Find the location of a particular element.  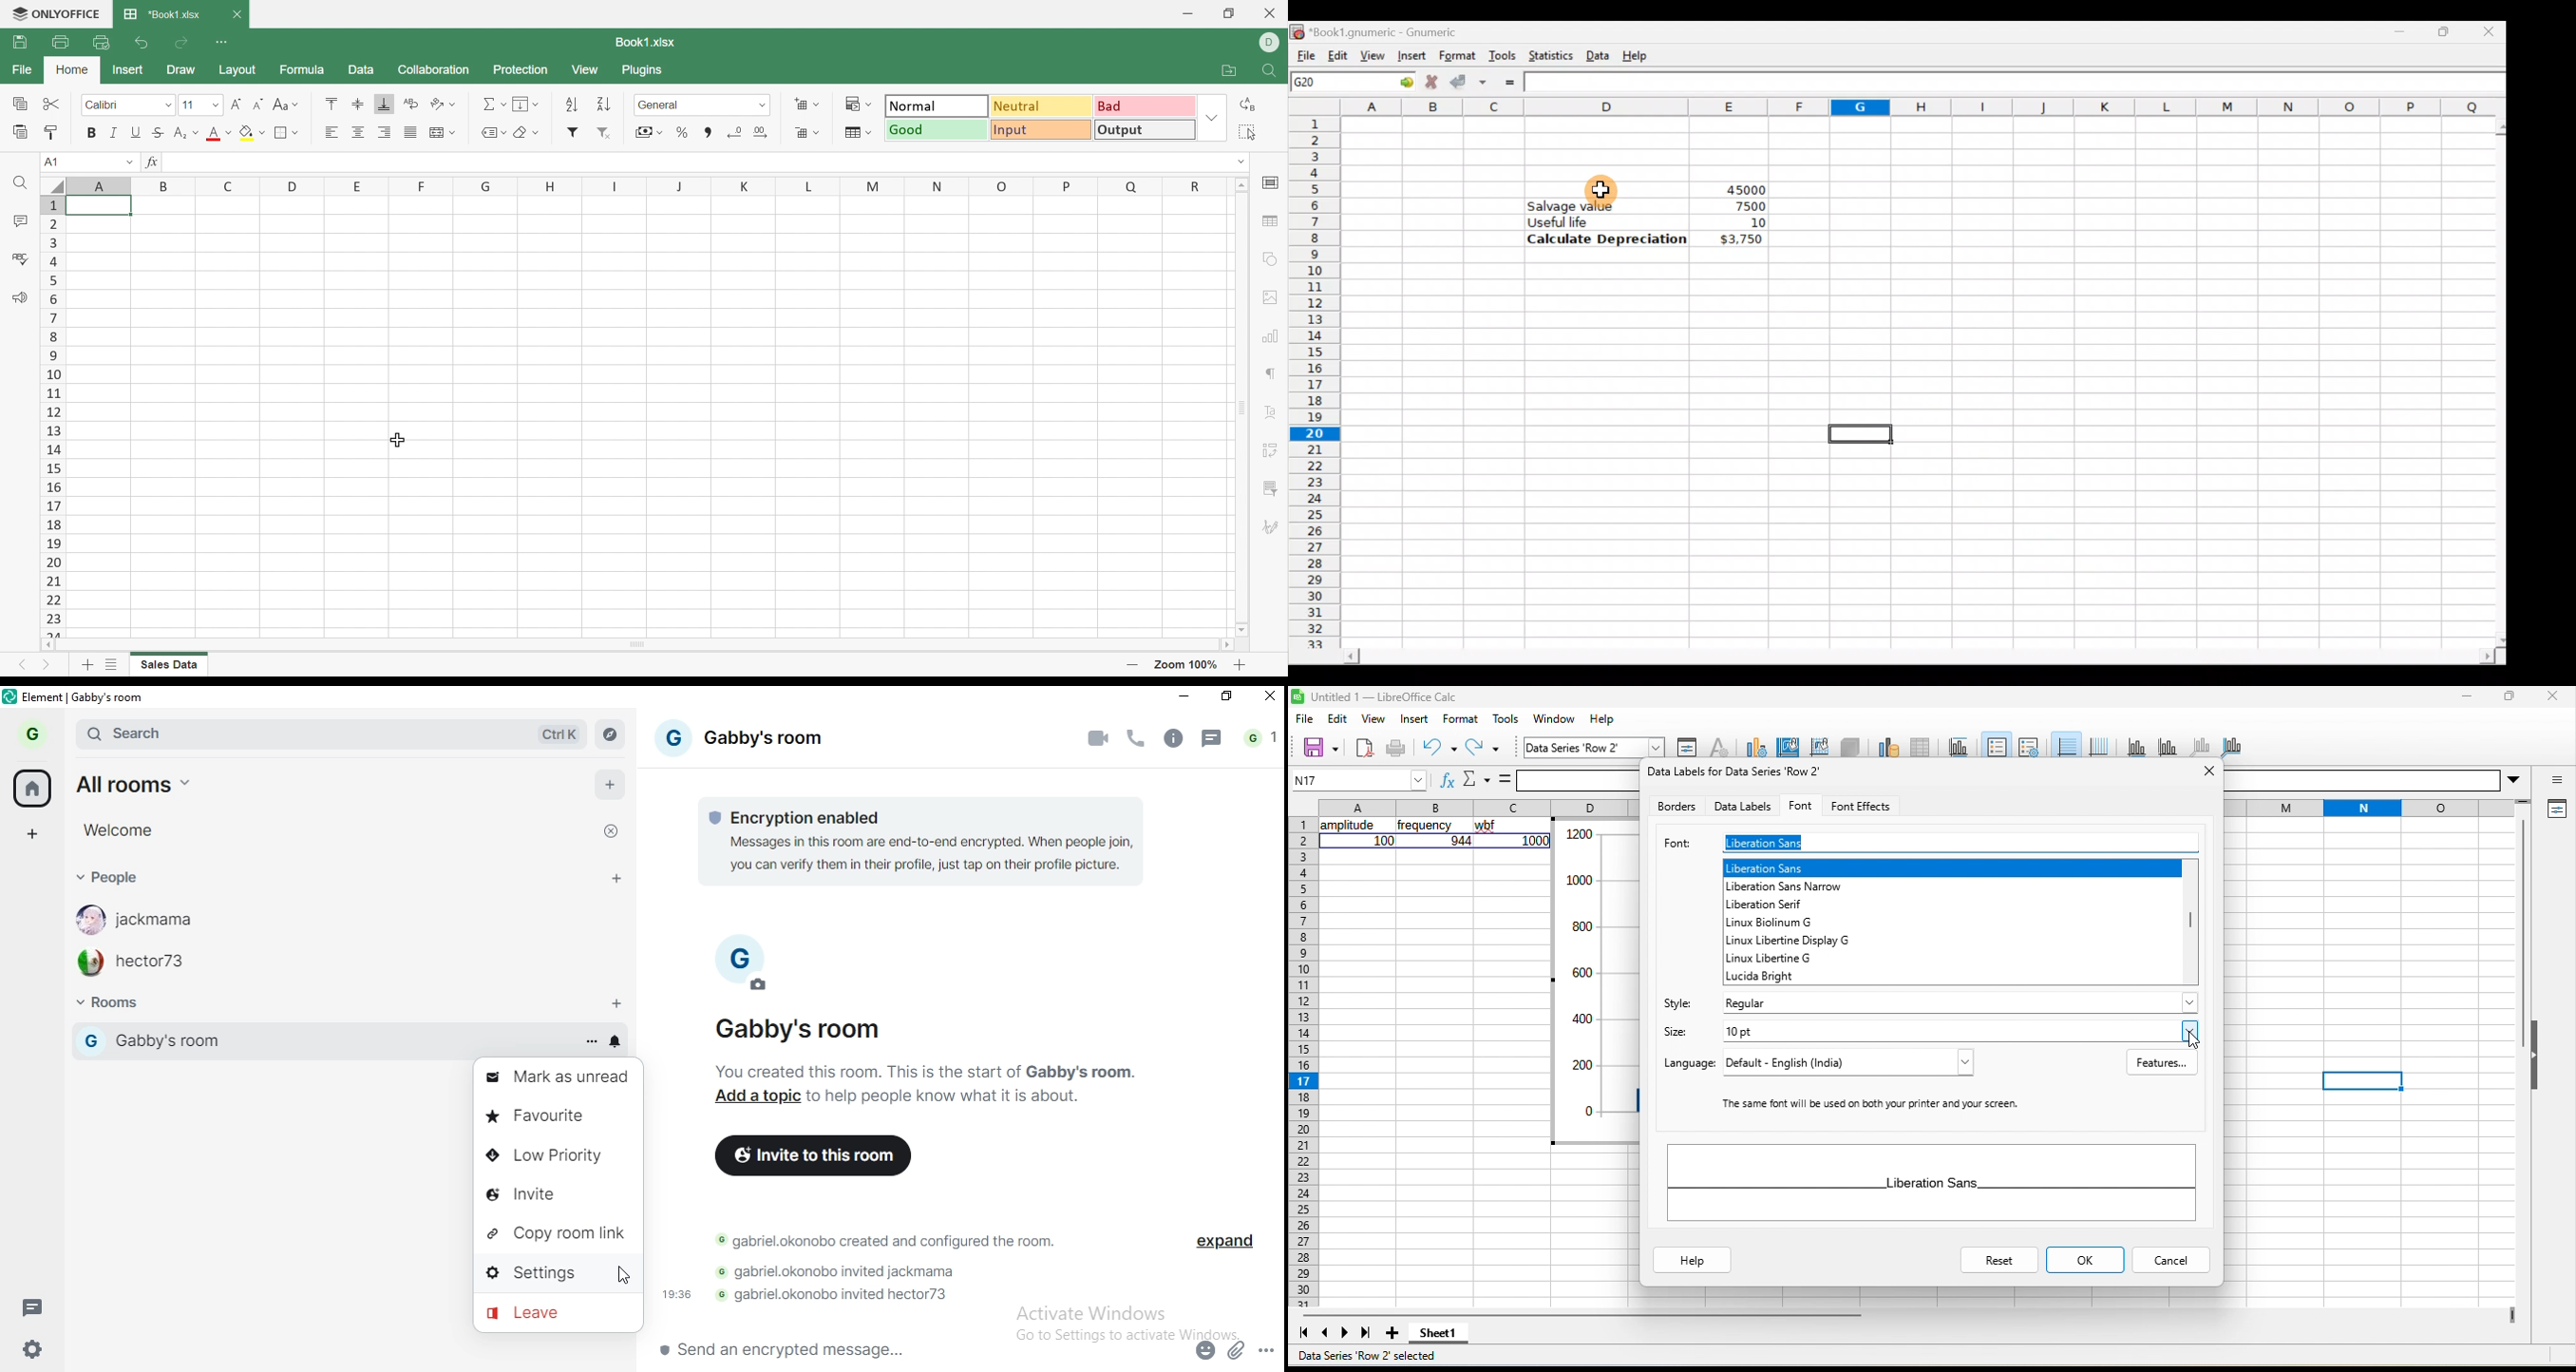

sheet 1 is located at coordinates (1439, 1338).